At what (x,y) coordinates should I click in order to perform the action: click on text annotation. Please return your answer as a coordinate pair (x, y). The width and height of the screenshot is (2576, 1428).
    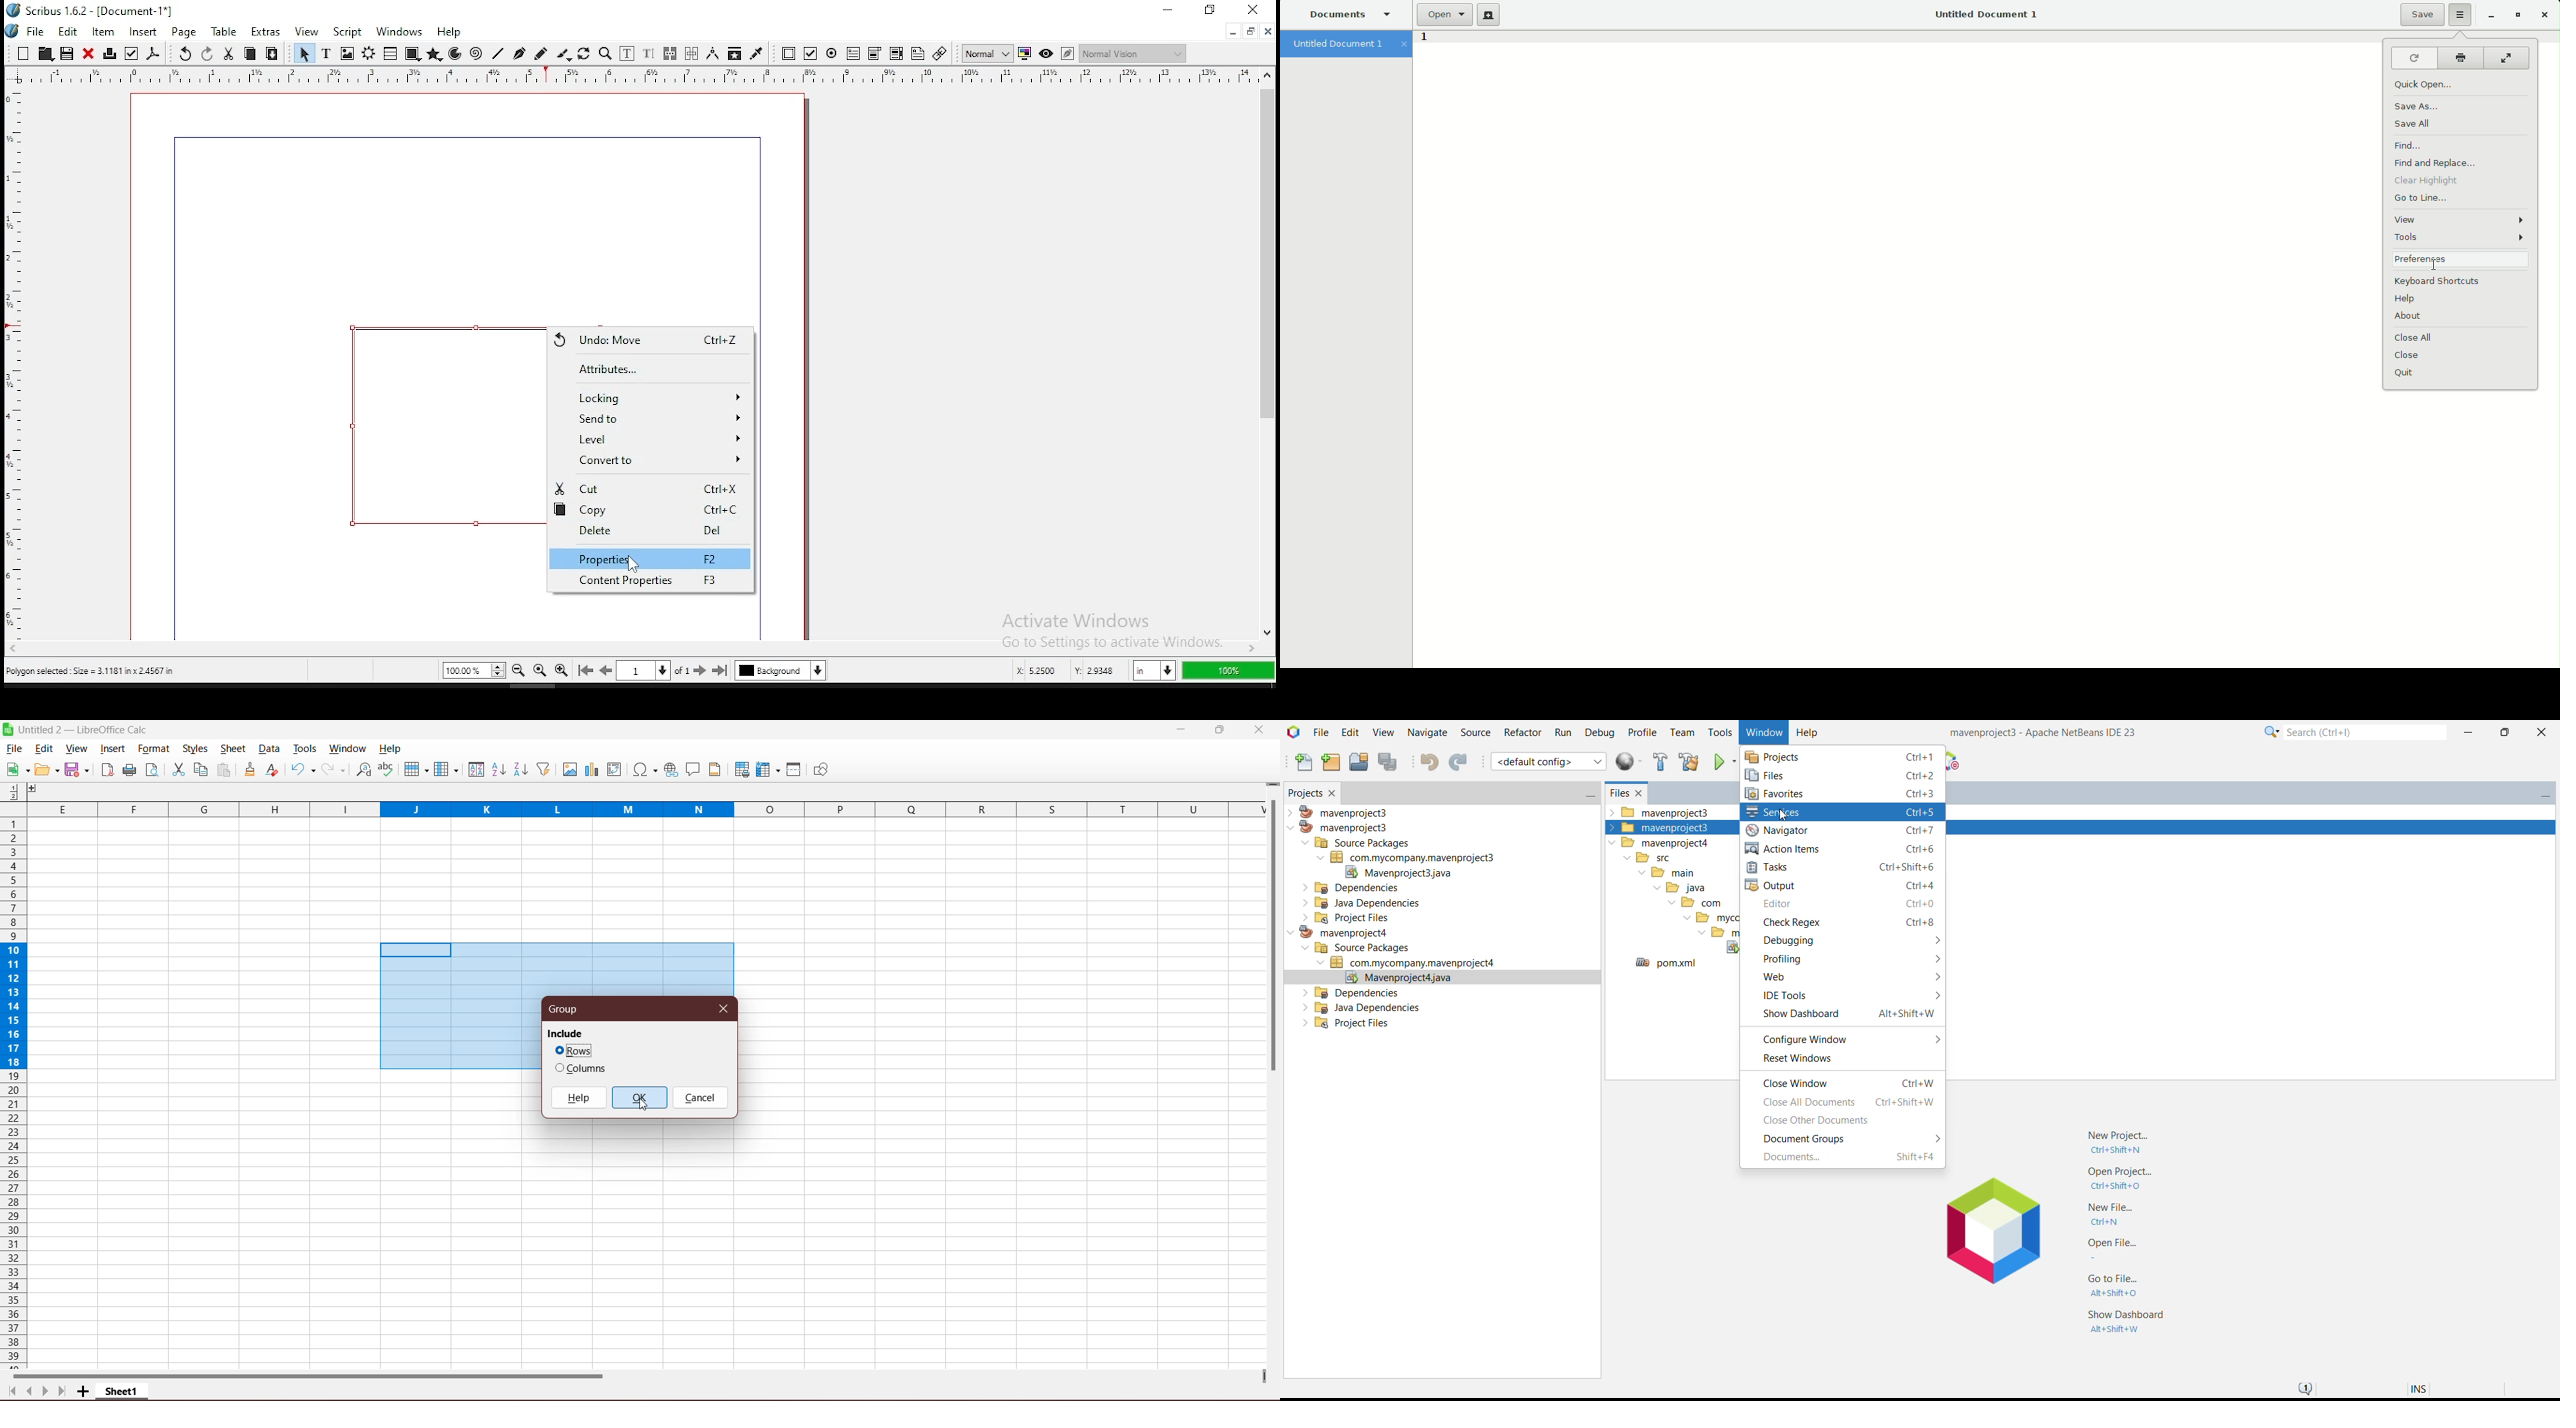
    Looking at the image, I should click on (918, 53).